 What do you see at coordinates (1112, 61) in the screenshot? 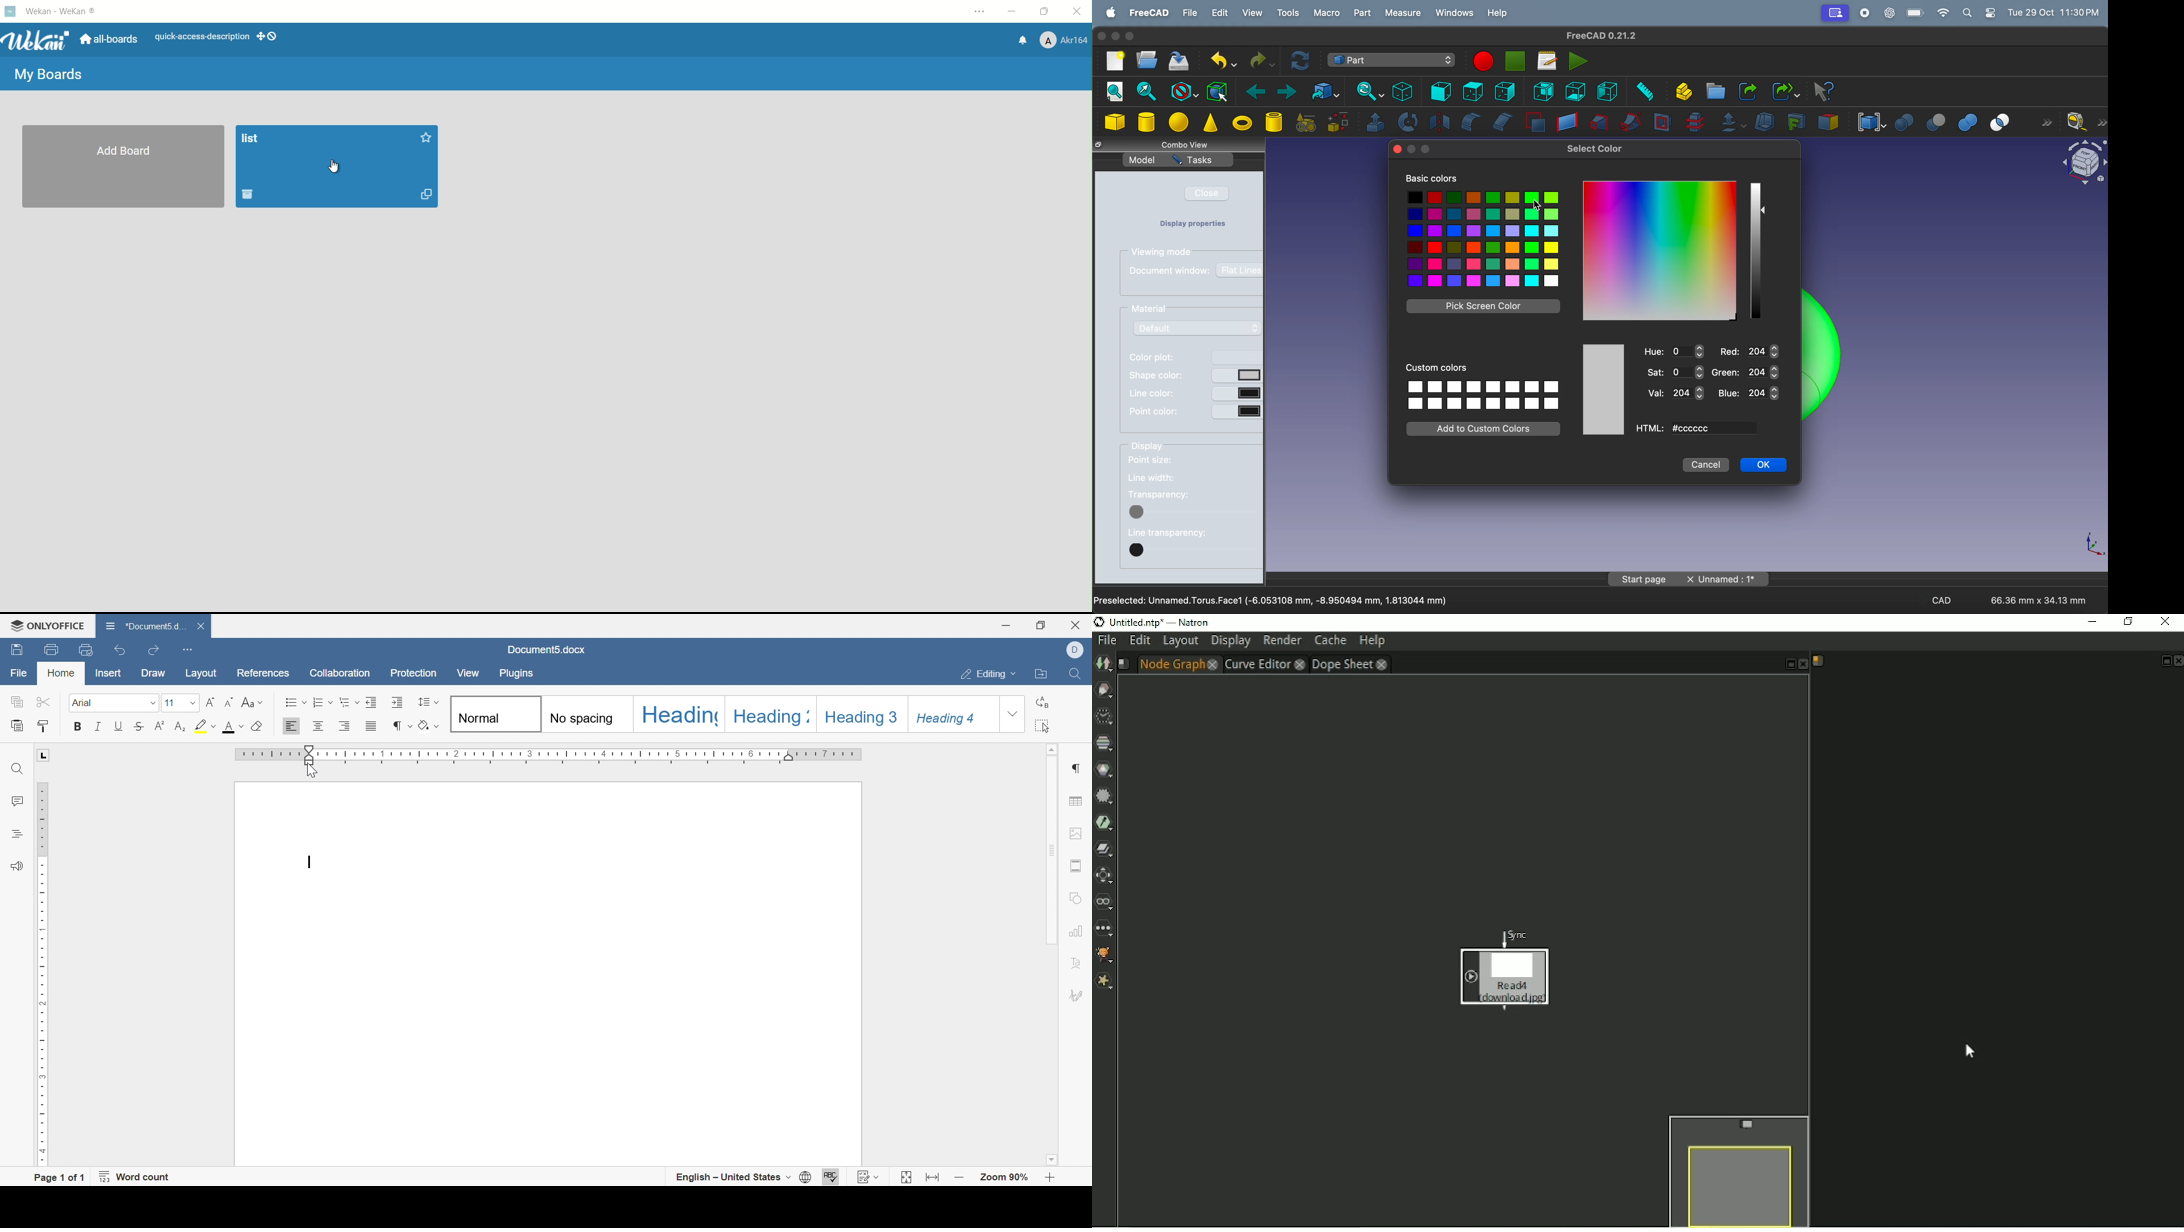
I see `new` at bounding box center [1112, 61].